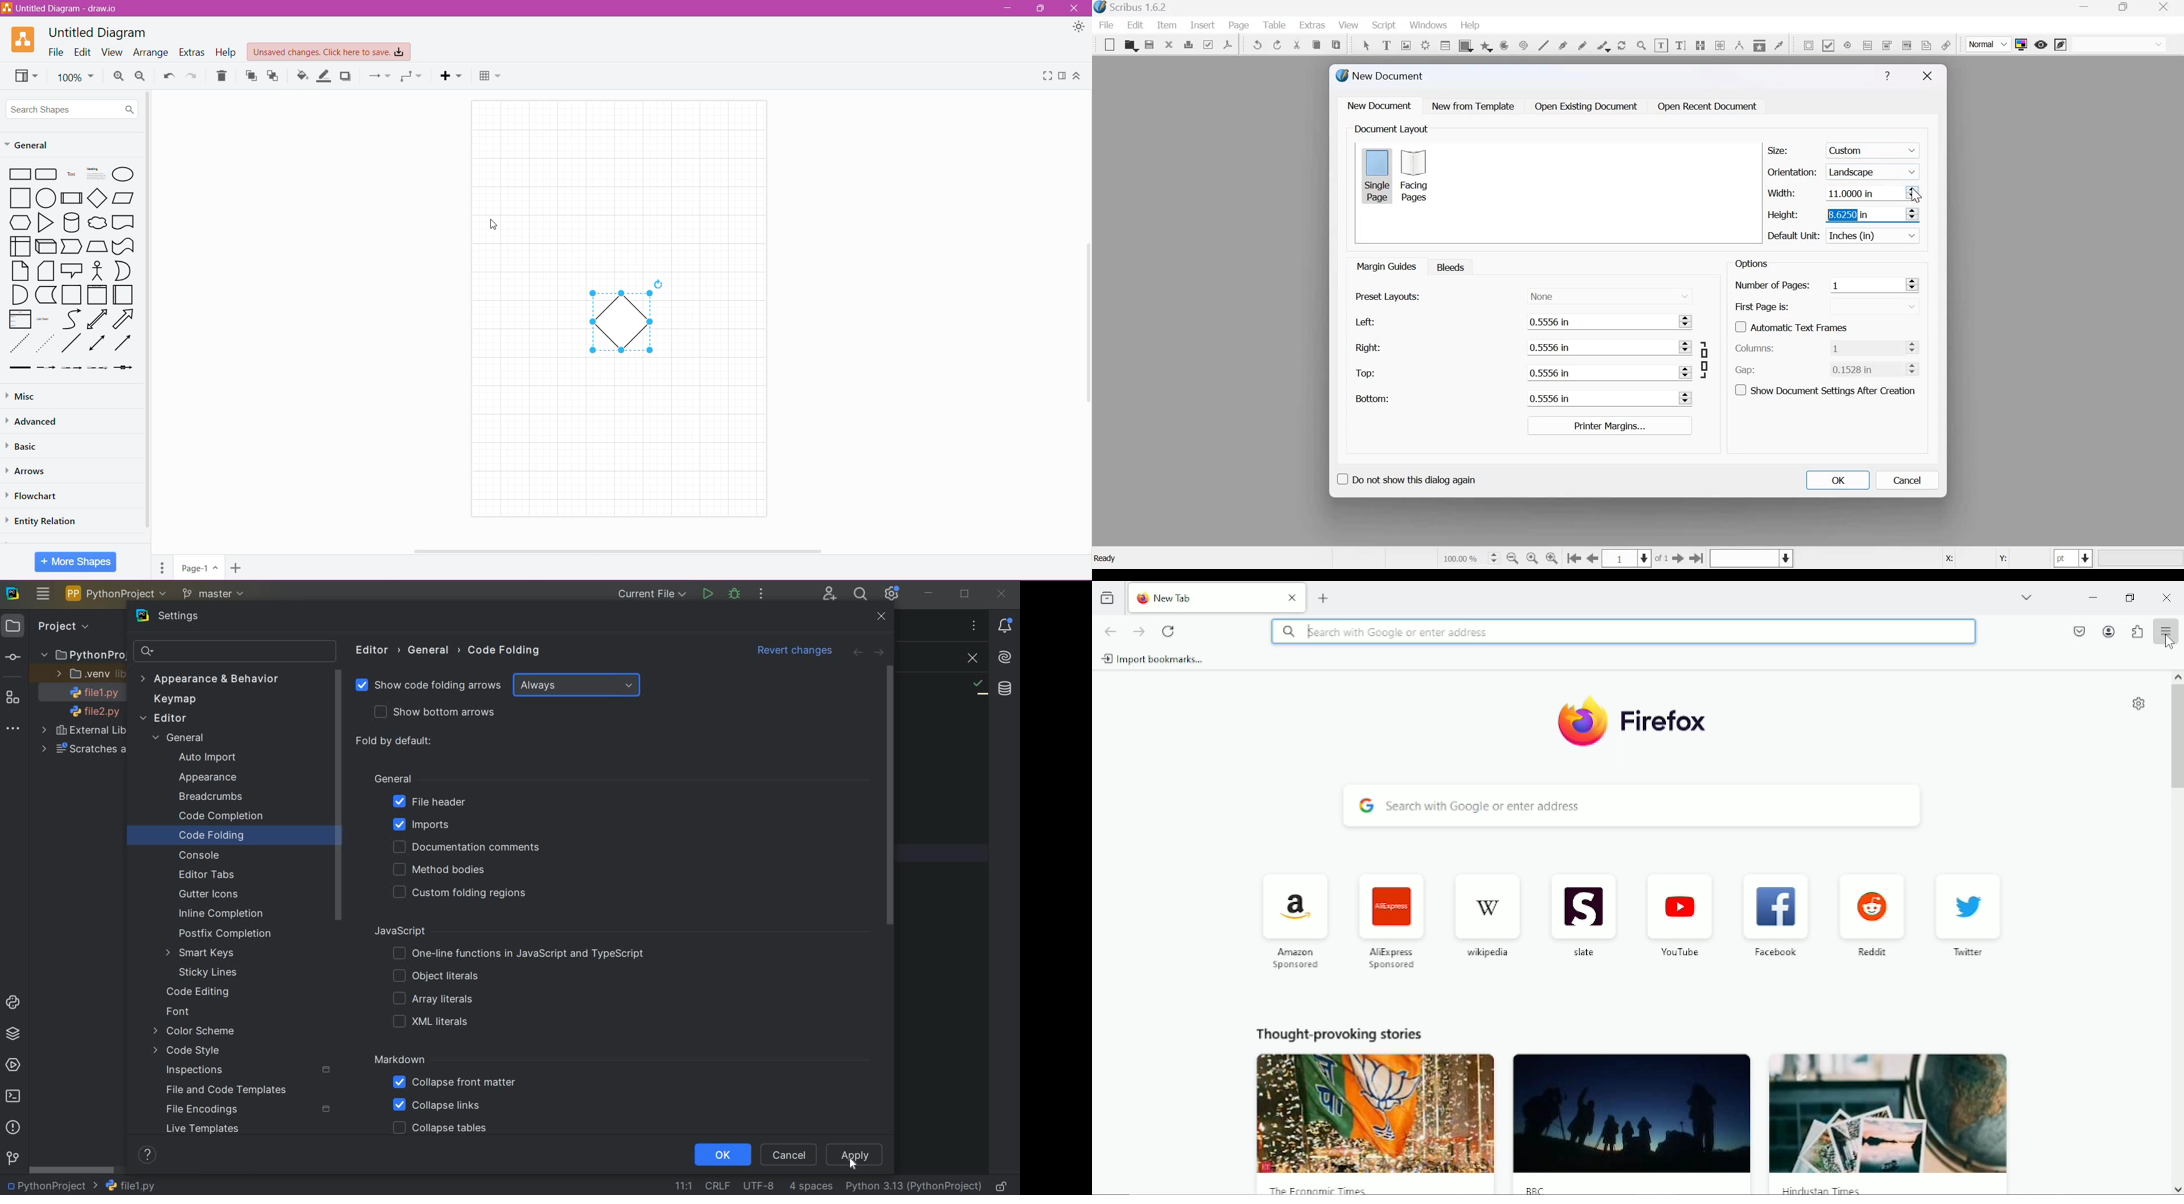 This screenshot has height=1204, width=2184. I want to click on close, so click(1296, 596).